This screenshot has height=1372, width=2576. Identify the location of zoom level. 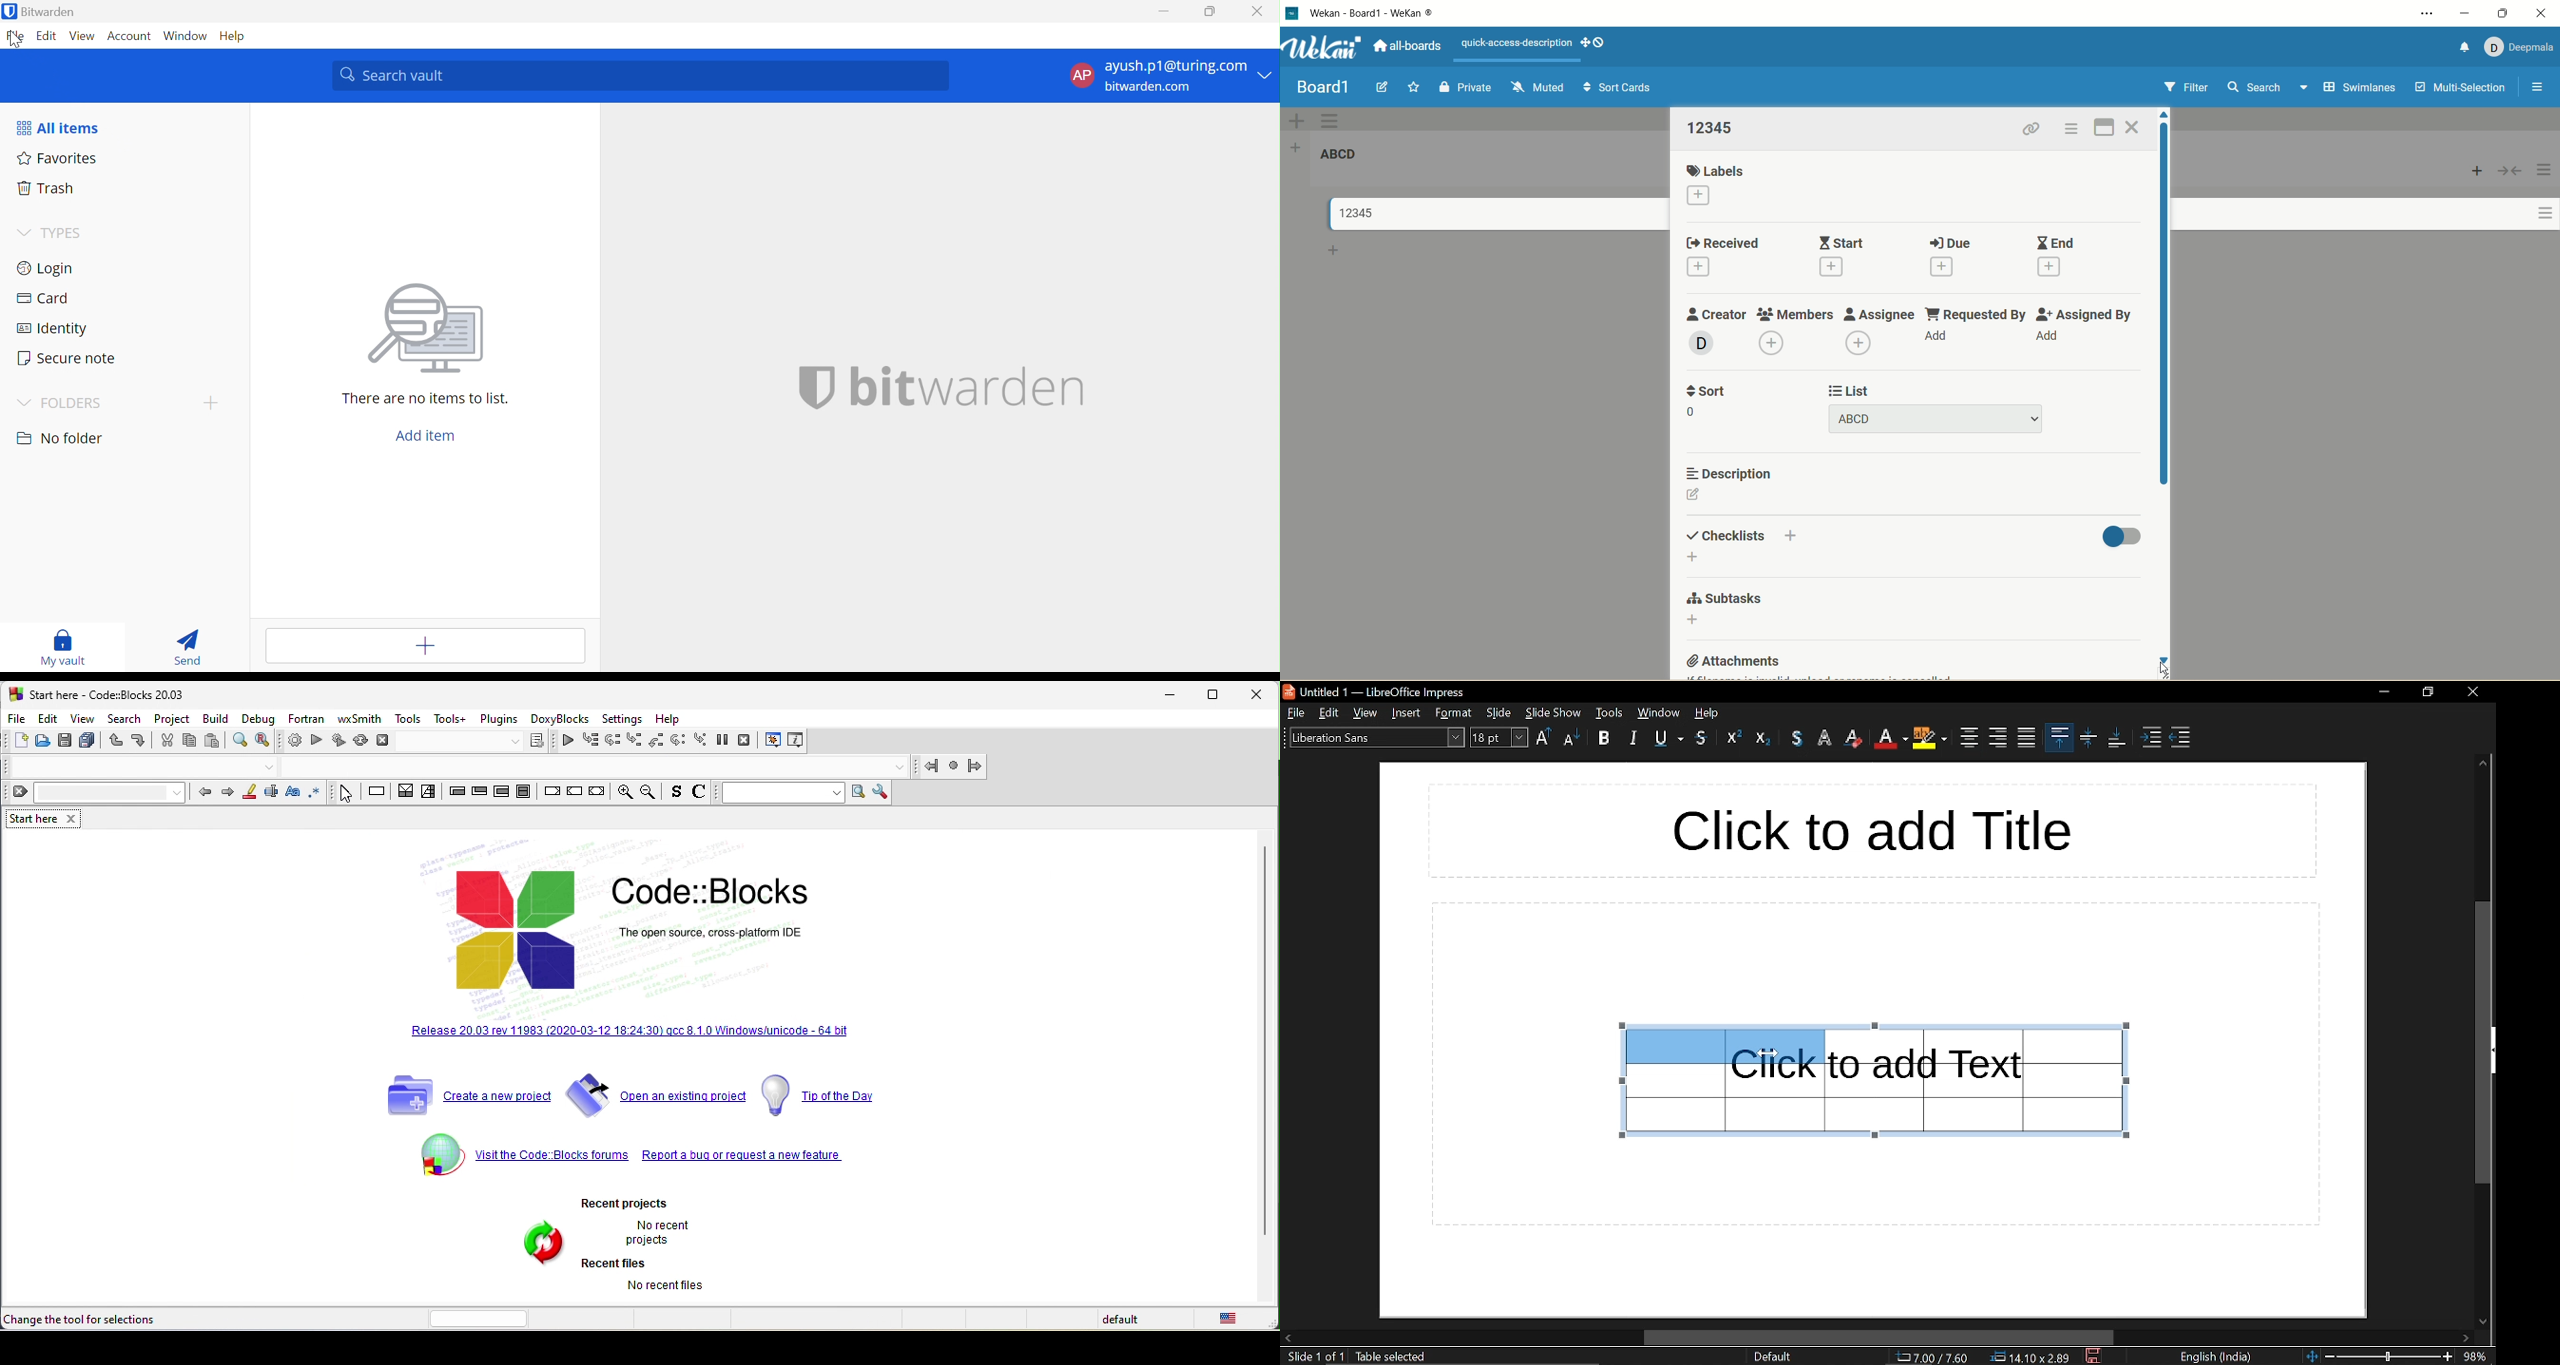
(2477, 1356).